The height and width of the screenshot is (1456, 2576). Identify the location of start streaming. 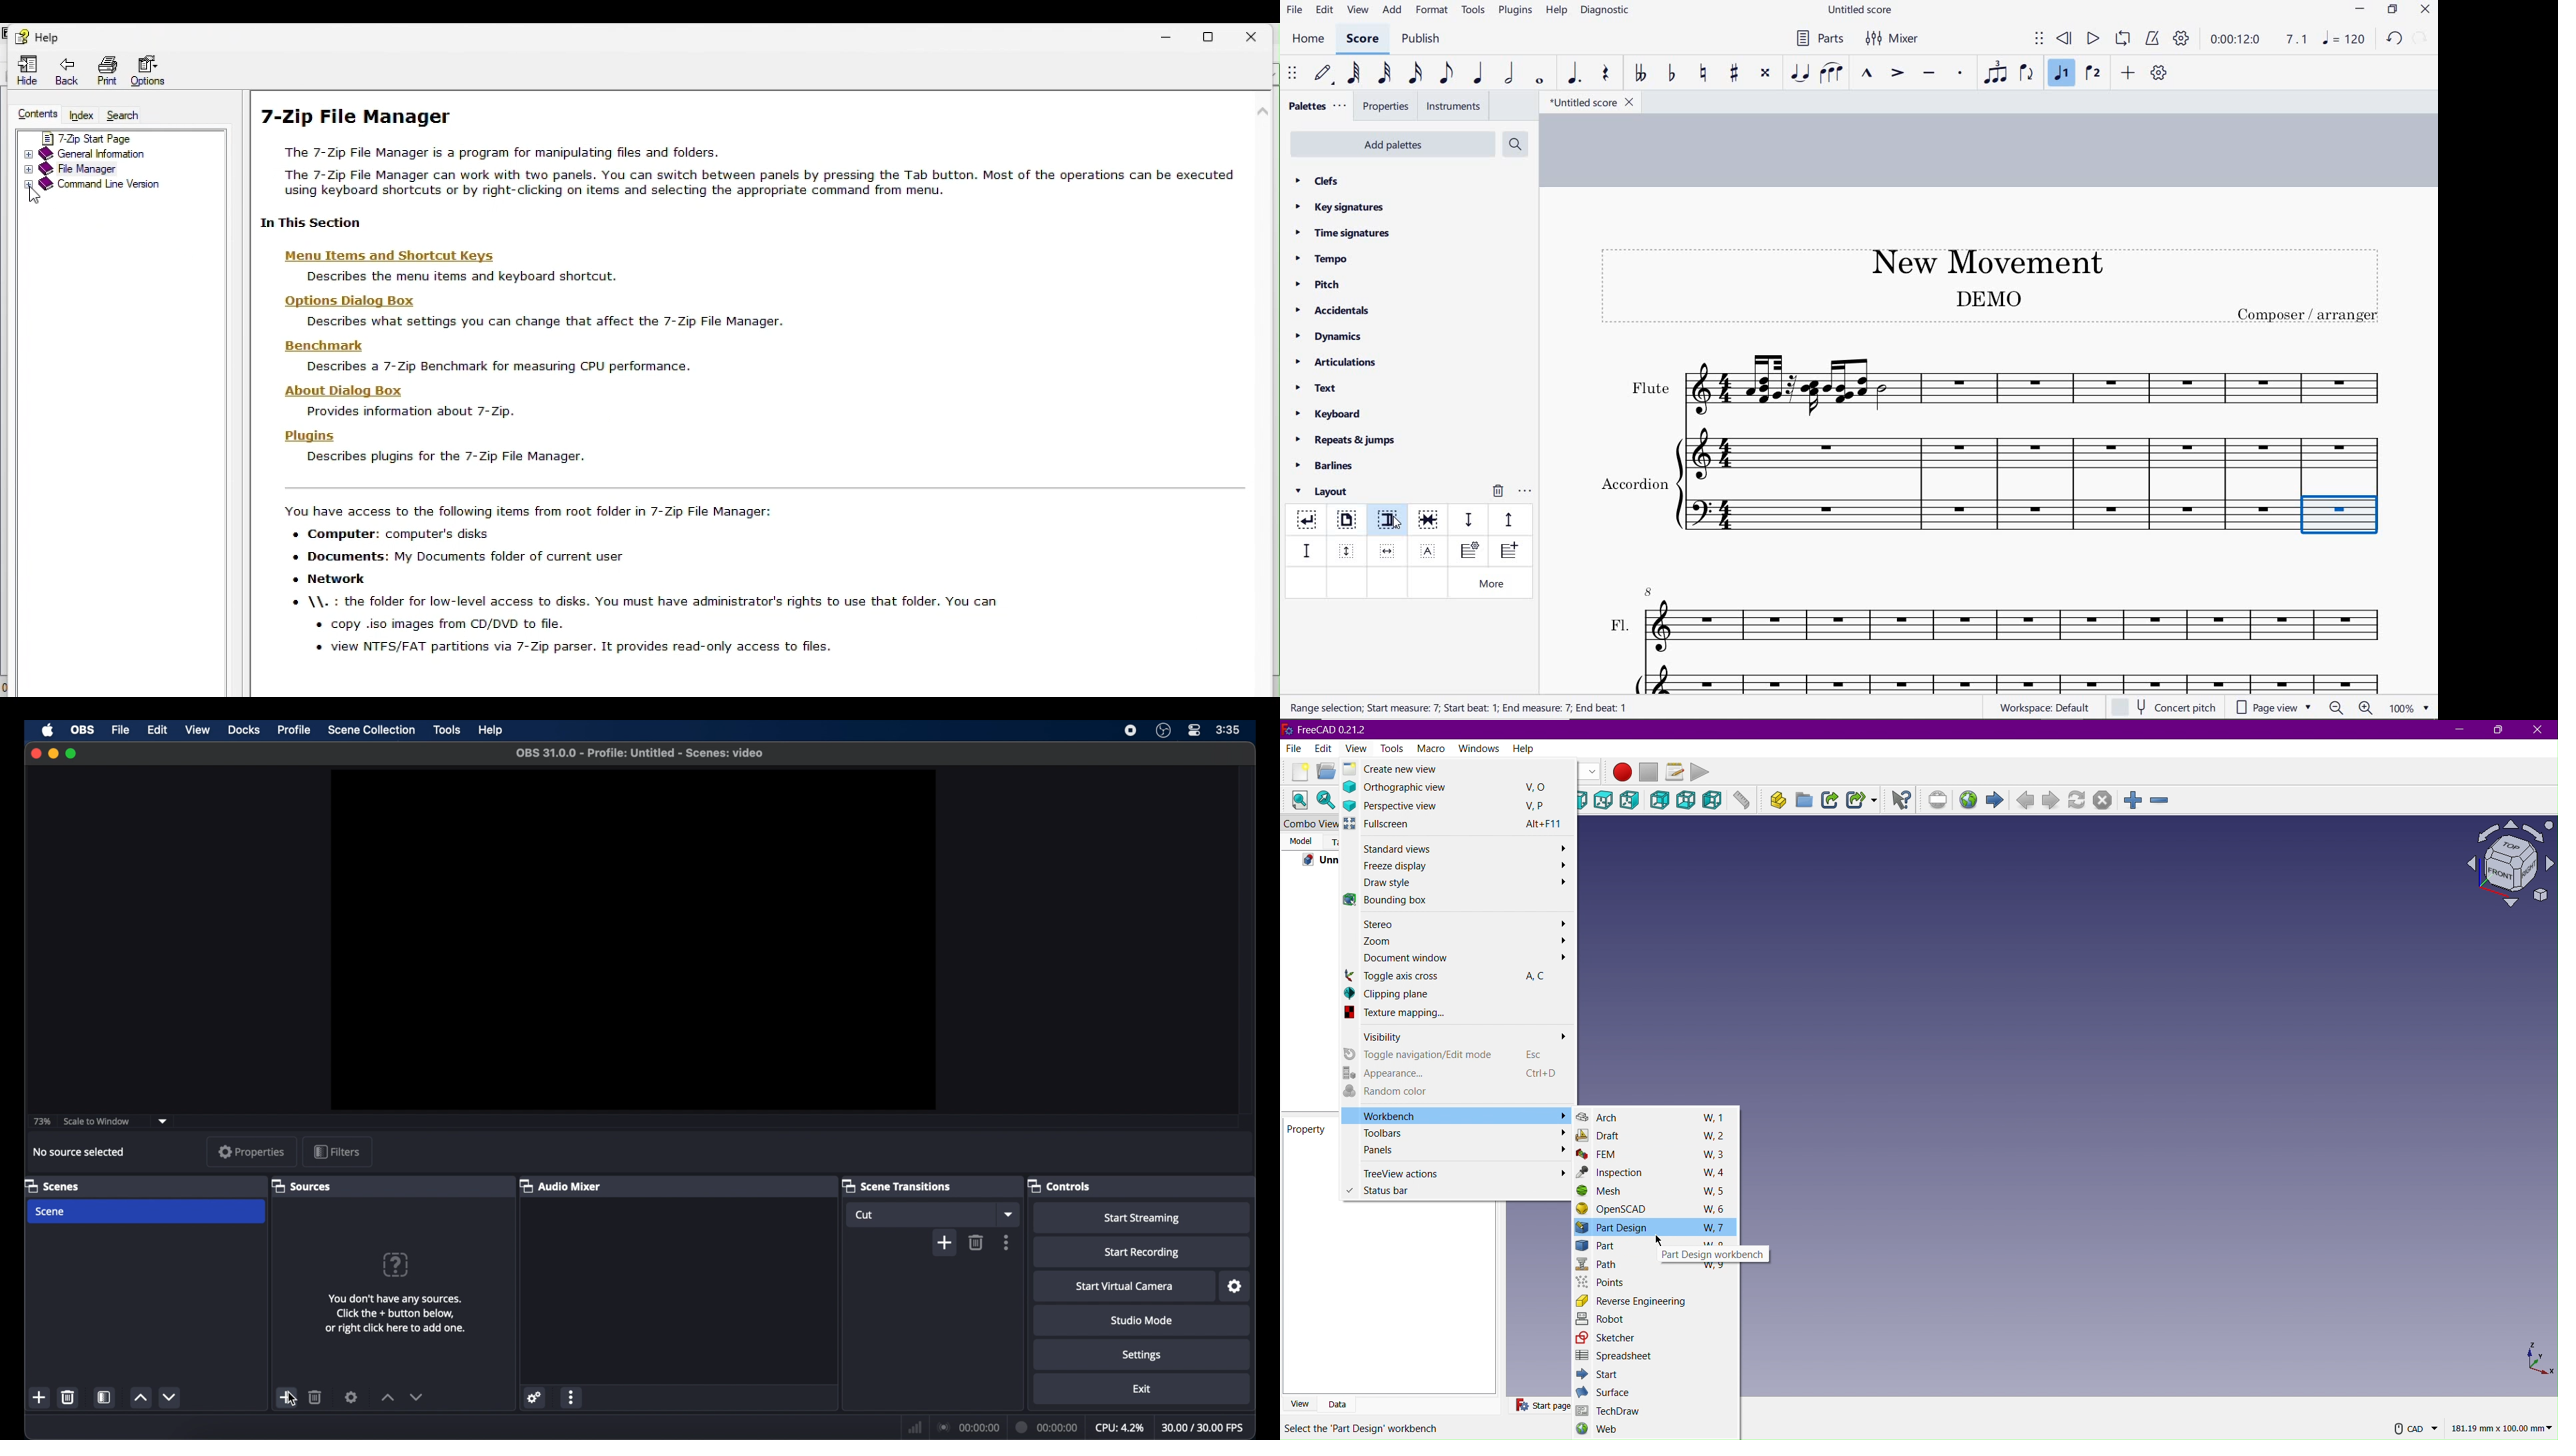
(1143, 1218).